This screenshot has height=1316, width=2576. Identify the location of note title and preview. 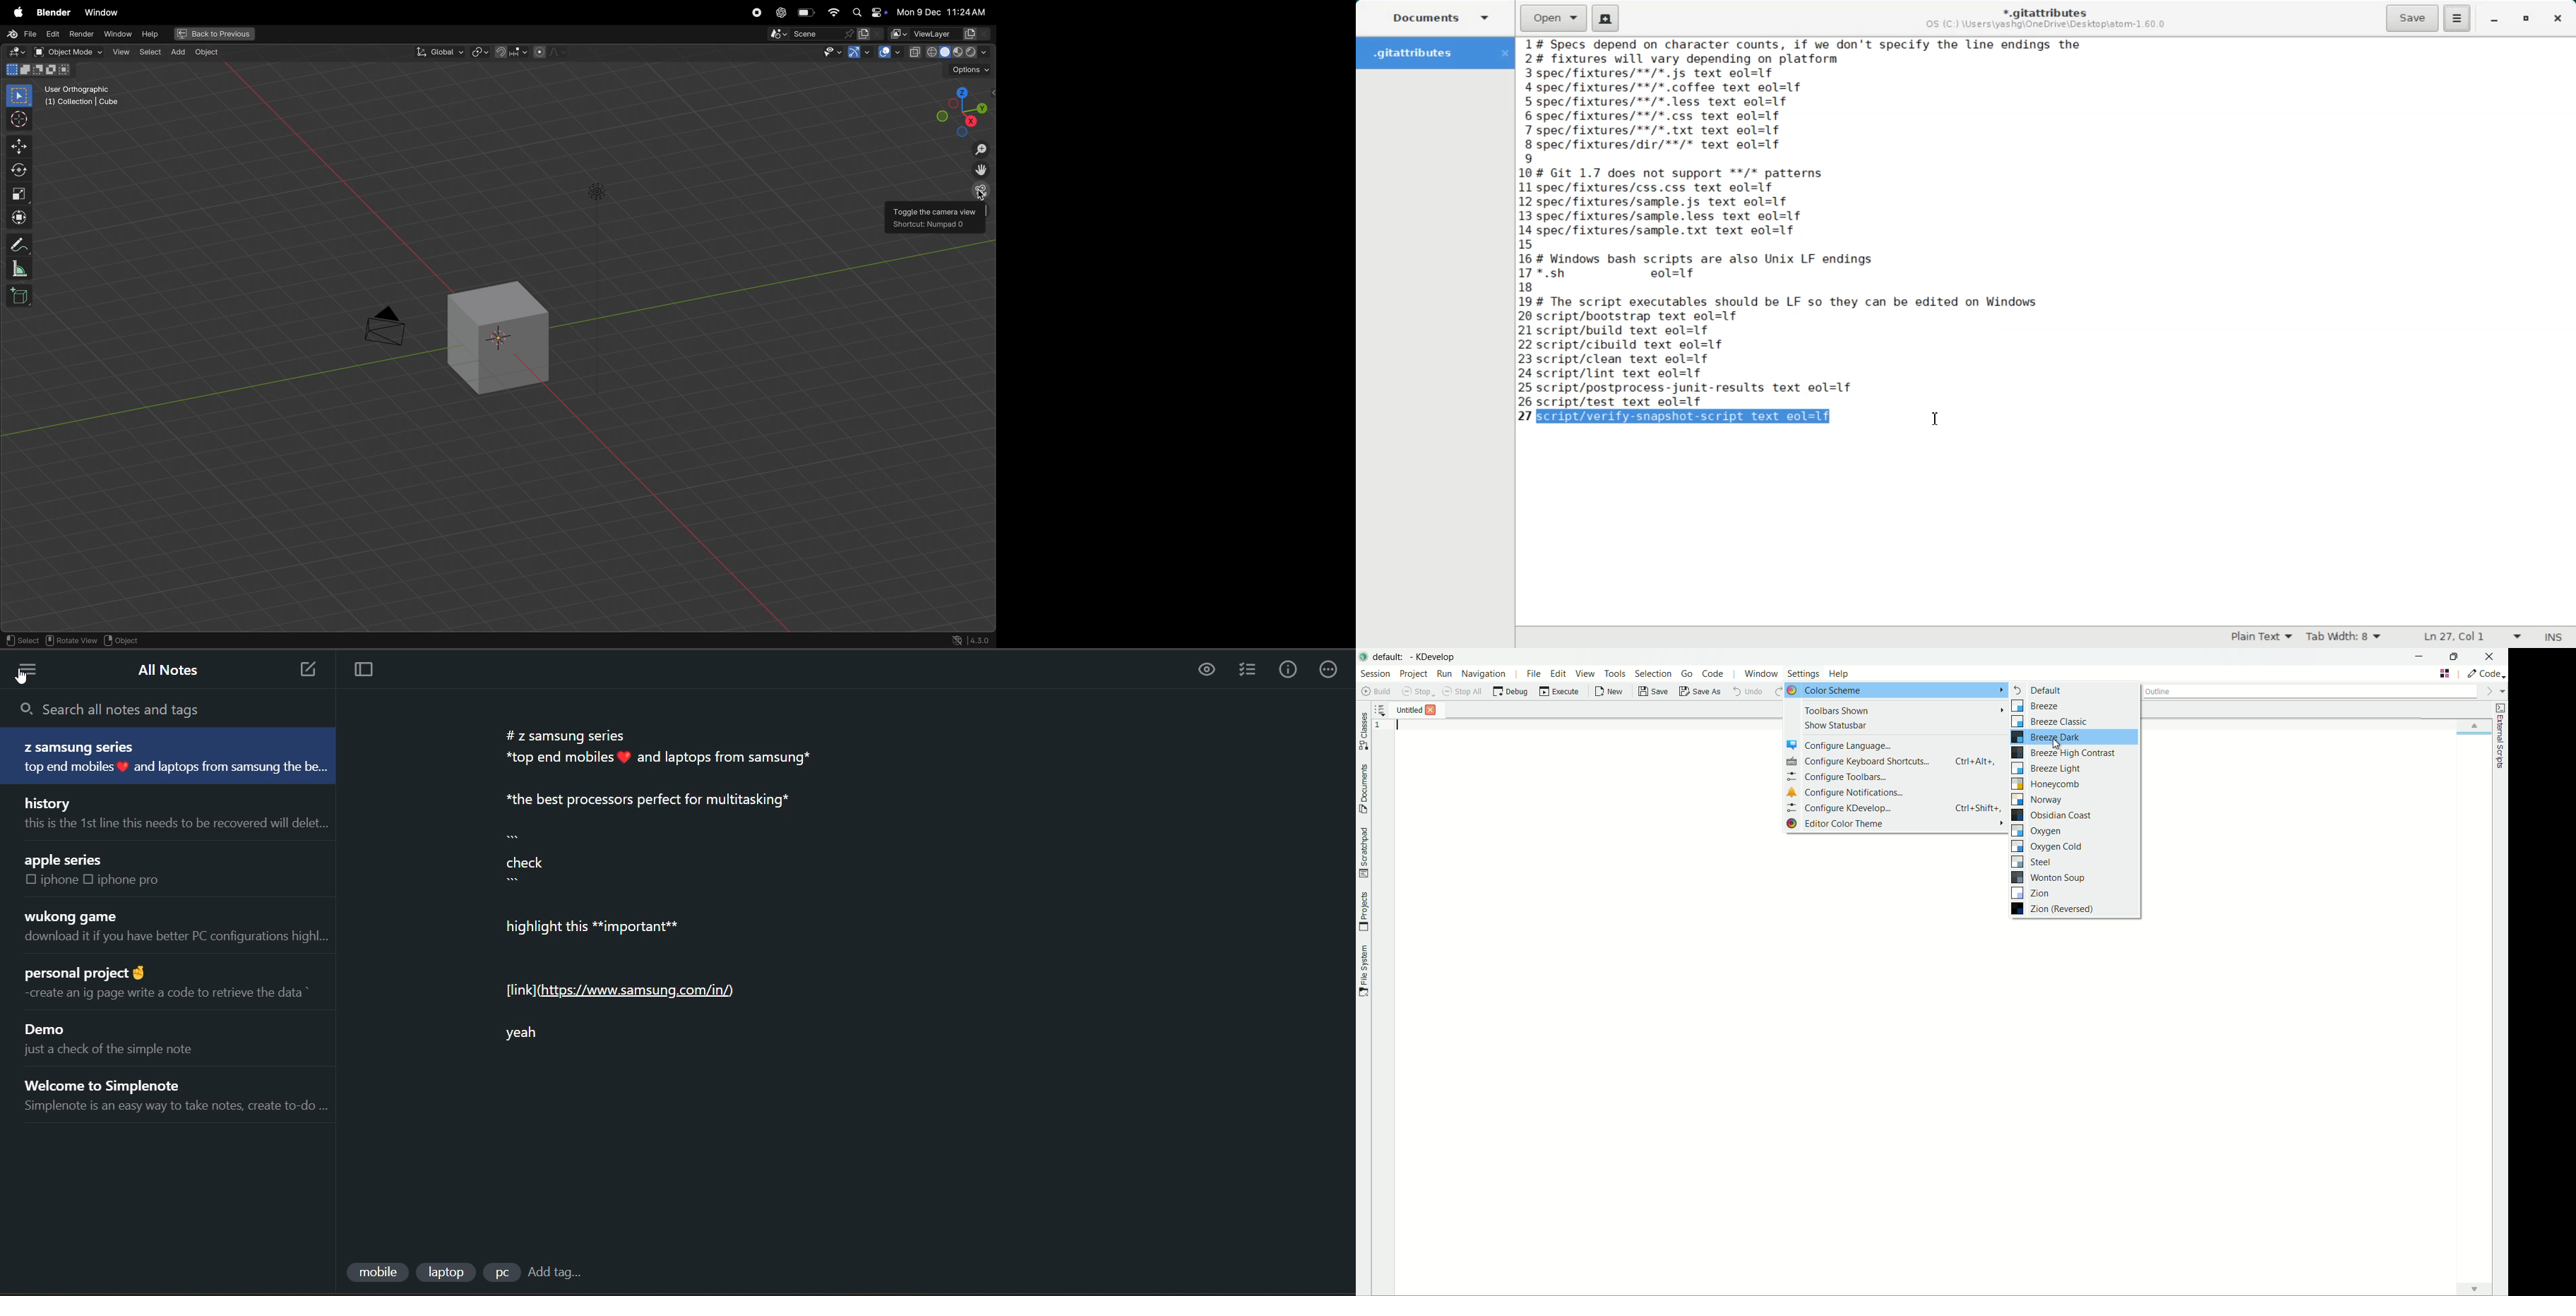
(114, 1040).